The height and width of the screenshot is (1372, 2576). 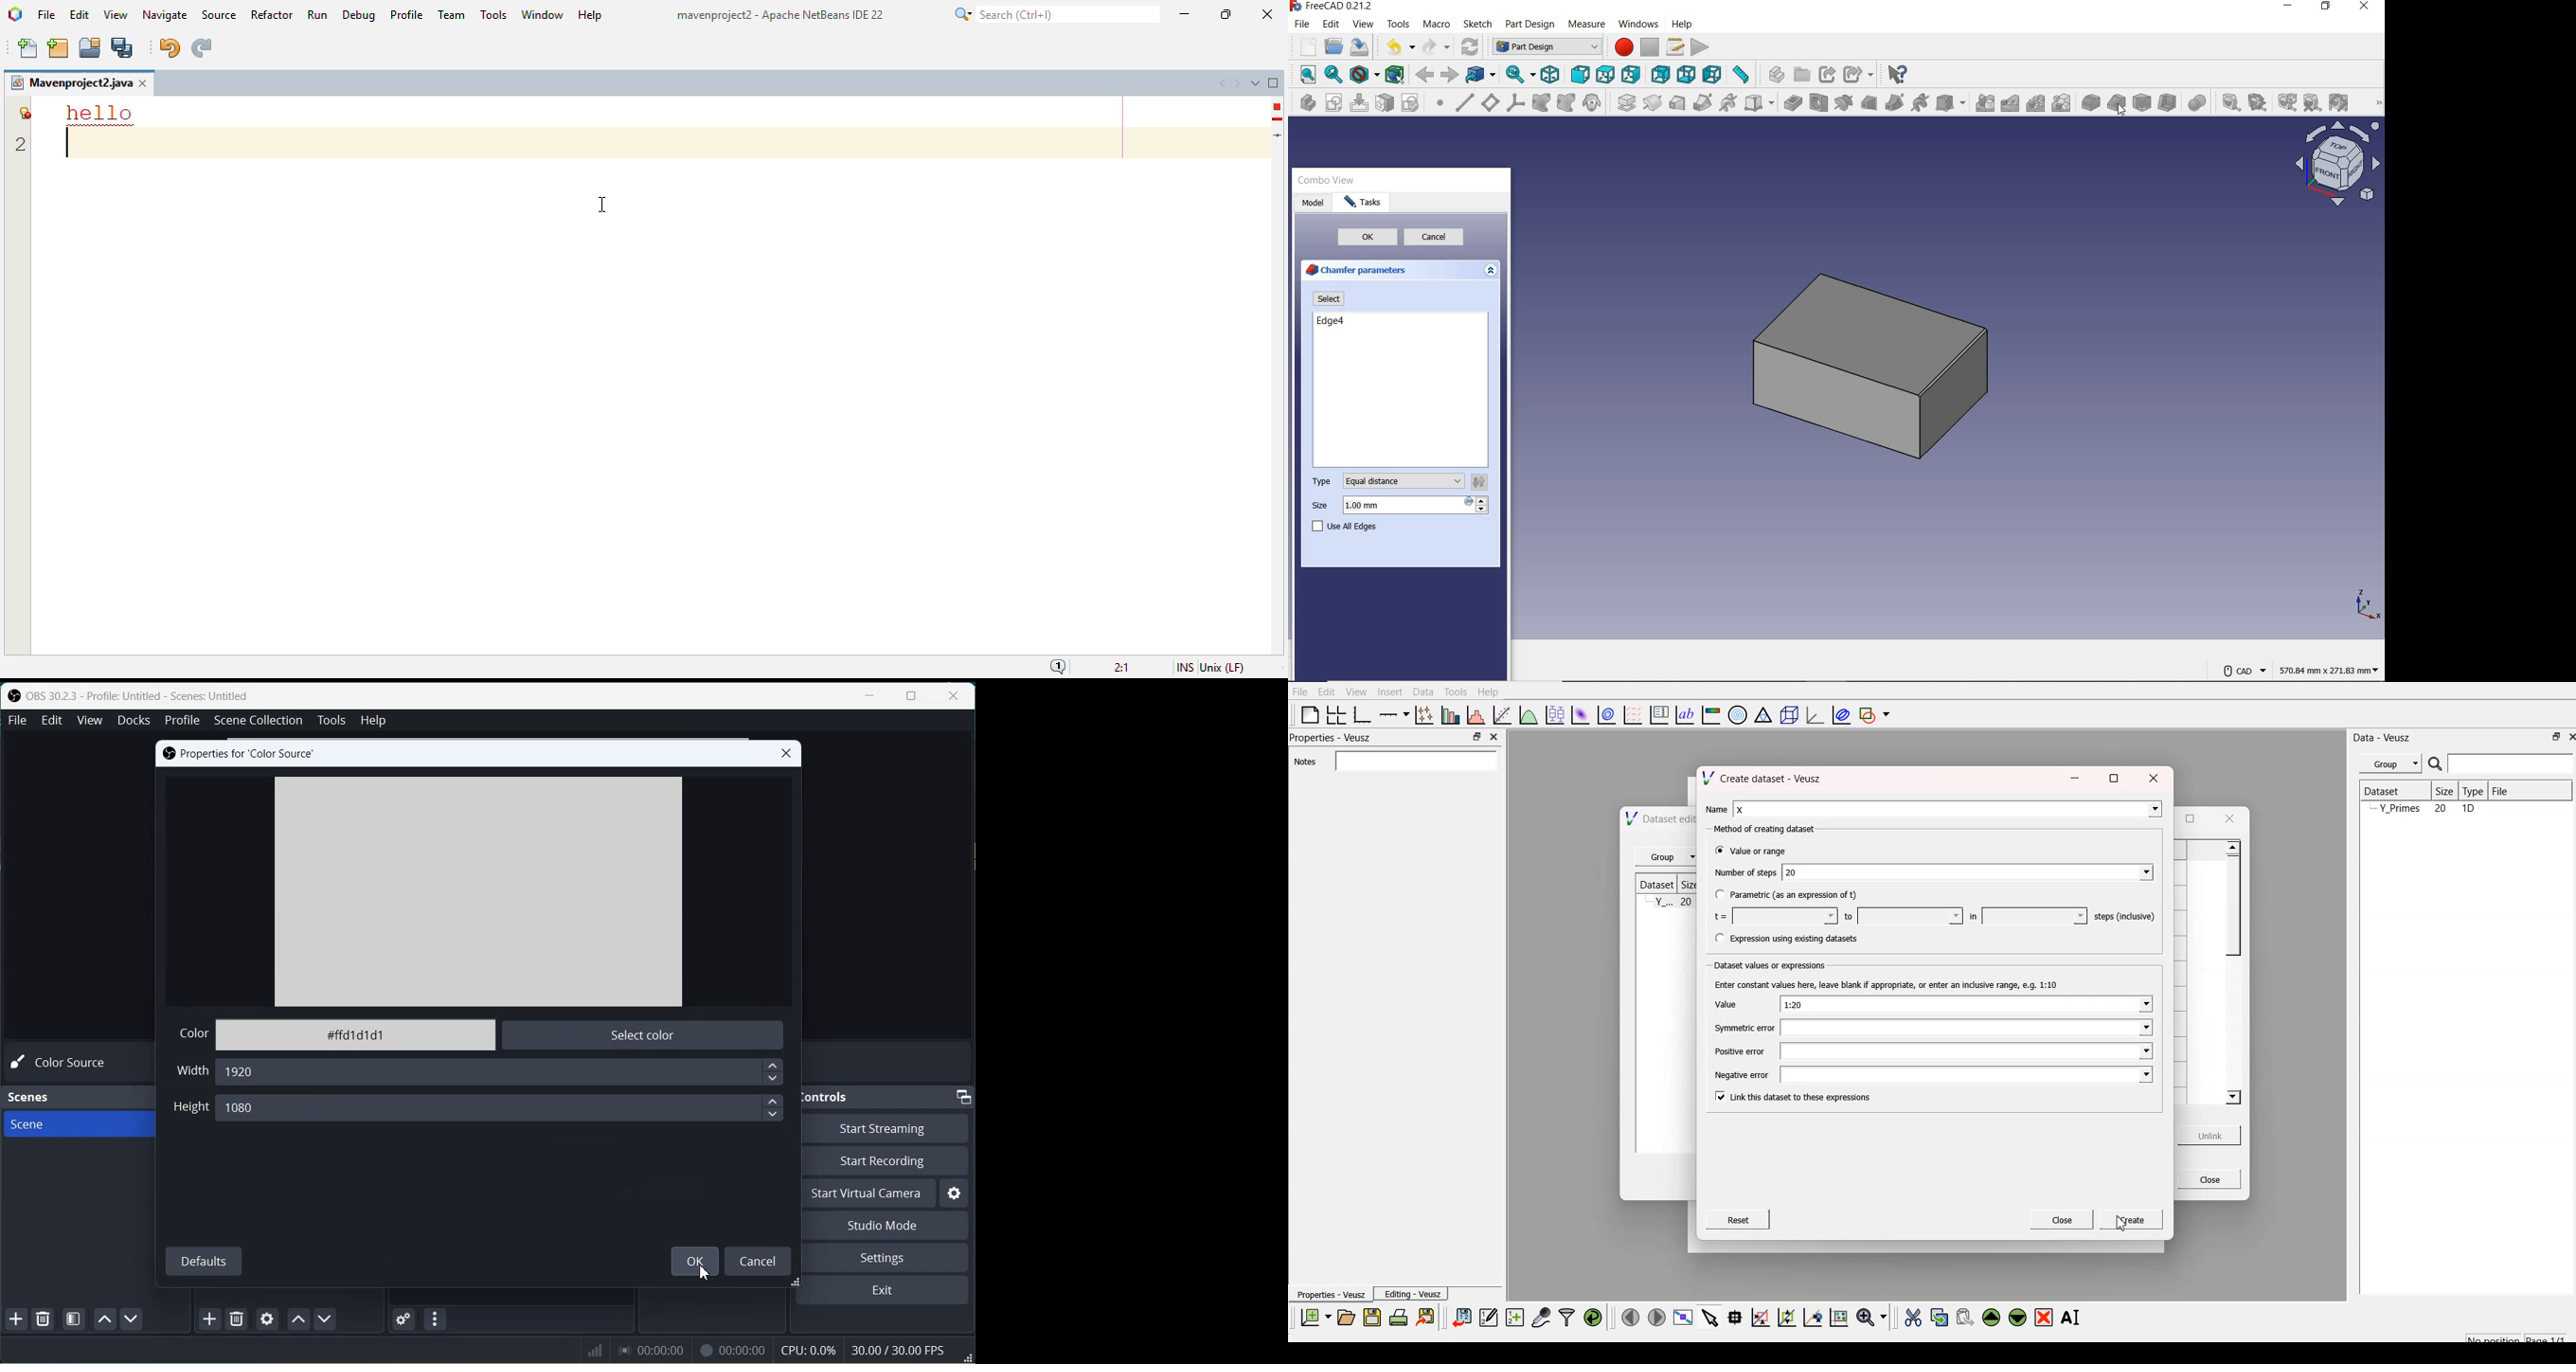 I want to click on help, so click(x=1681, y=25).